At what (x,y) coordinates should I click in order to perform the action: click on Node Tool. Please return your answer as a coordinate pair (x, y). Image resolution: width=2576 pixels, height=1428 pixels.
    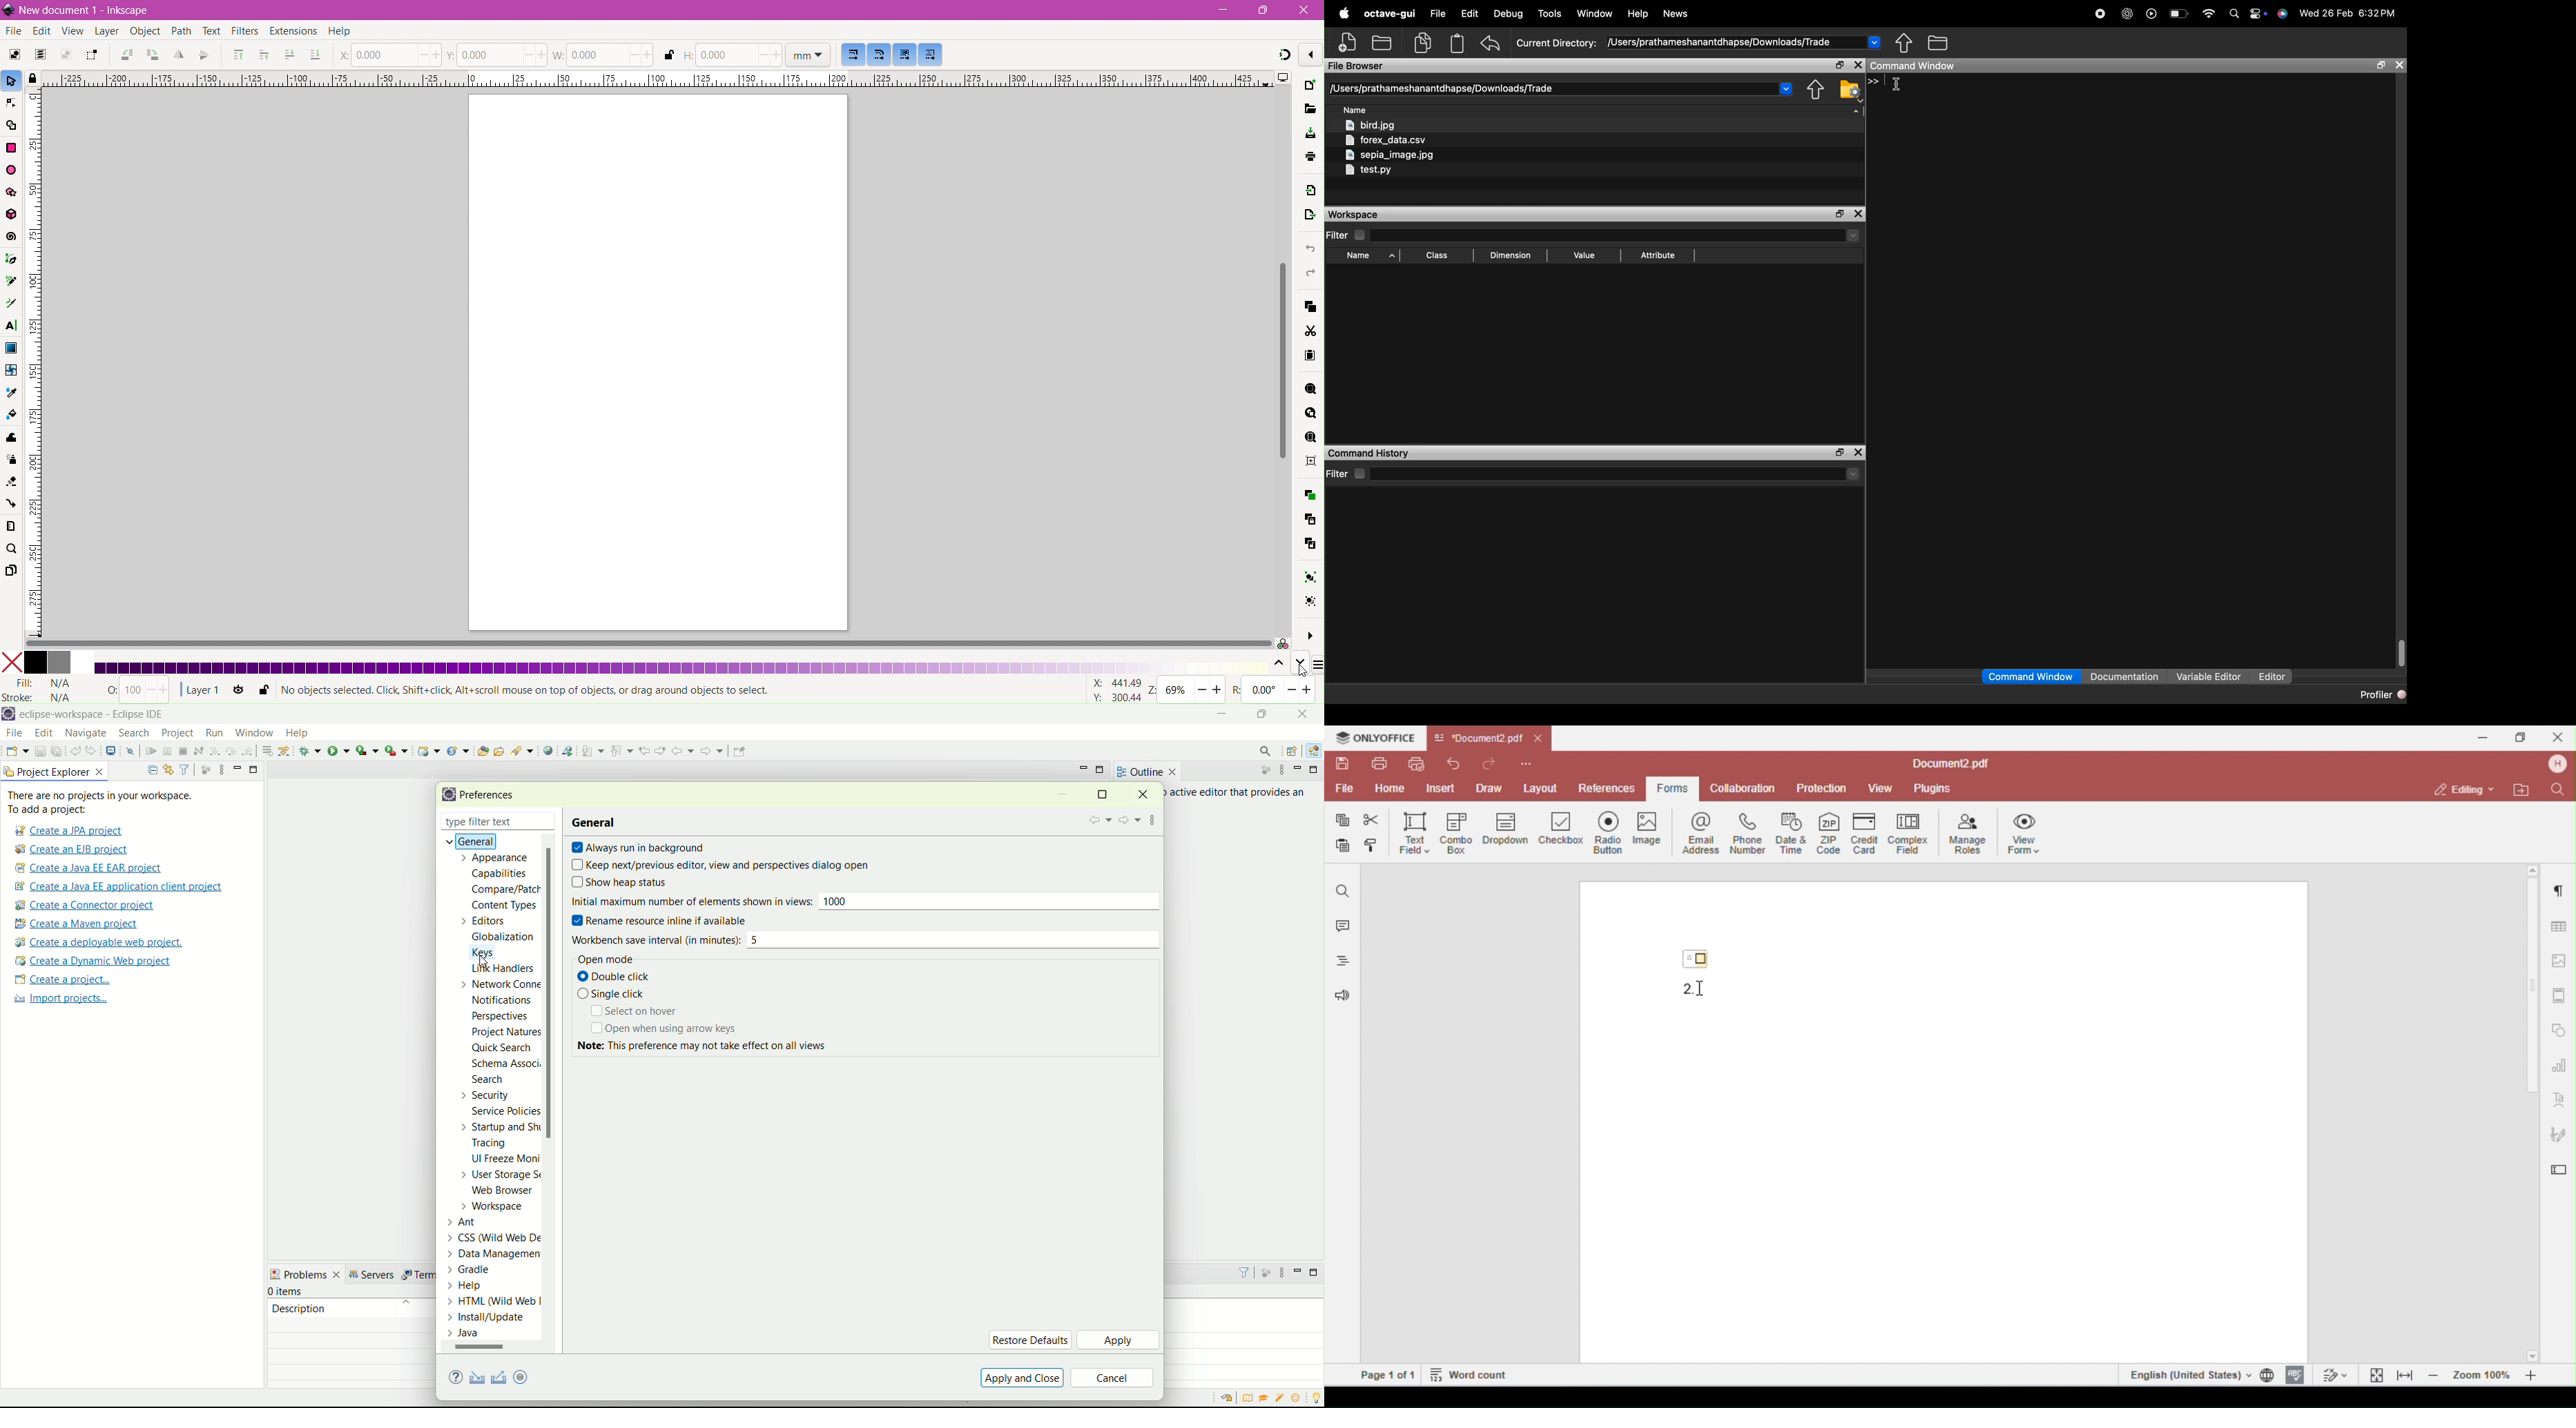
    Looking at the image, I should click on (12, 104).